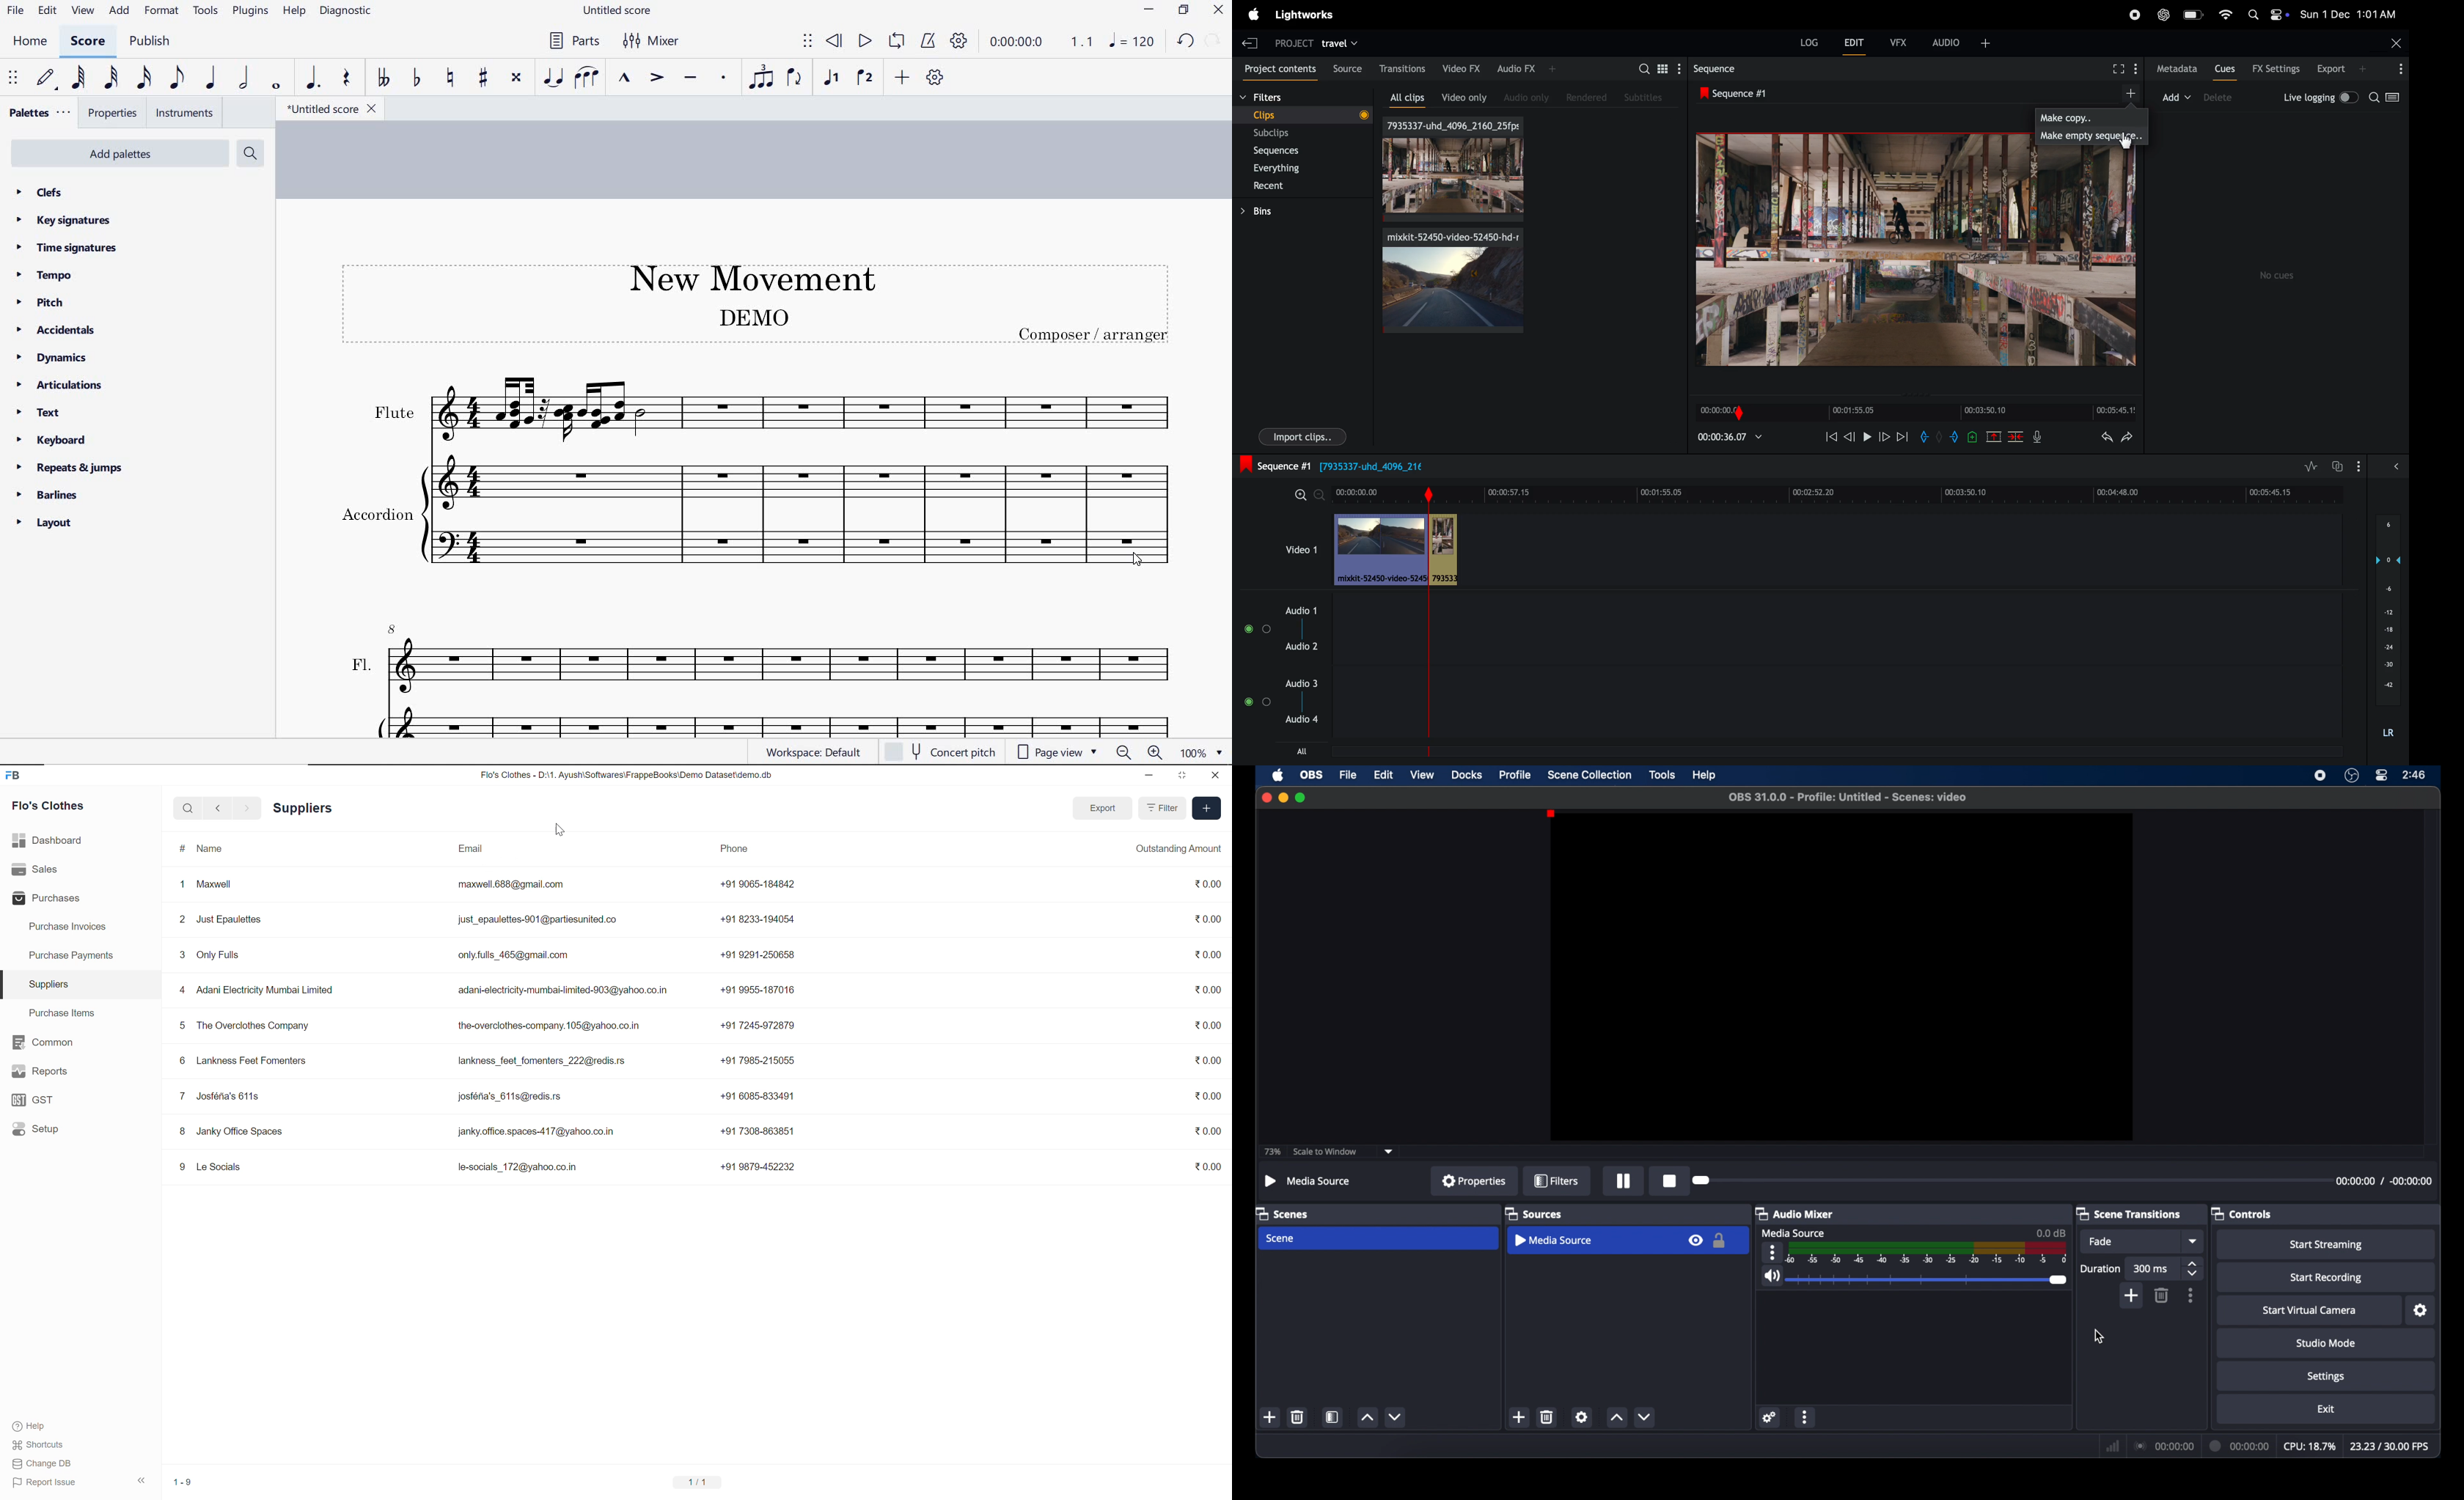 The width and height of the screenshot is (2464, 1512). What do you see at coordinates (1555, 1181) in the screenshot?
I see `Filters` at bounding box center [1555, 1181].